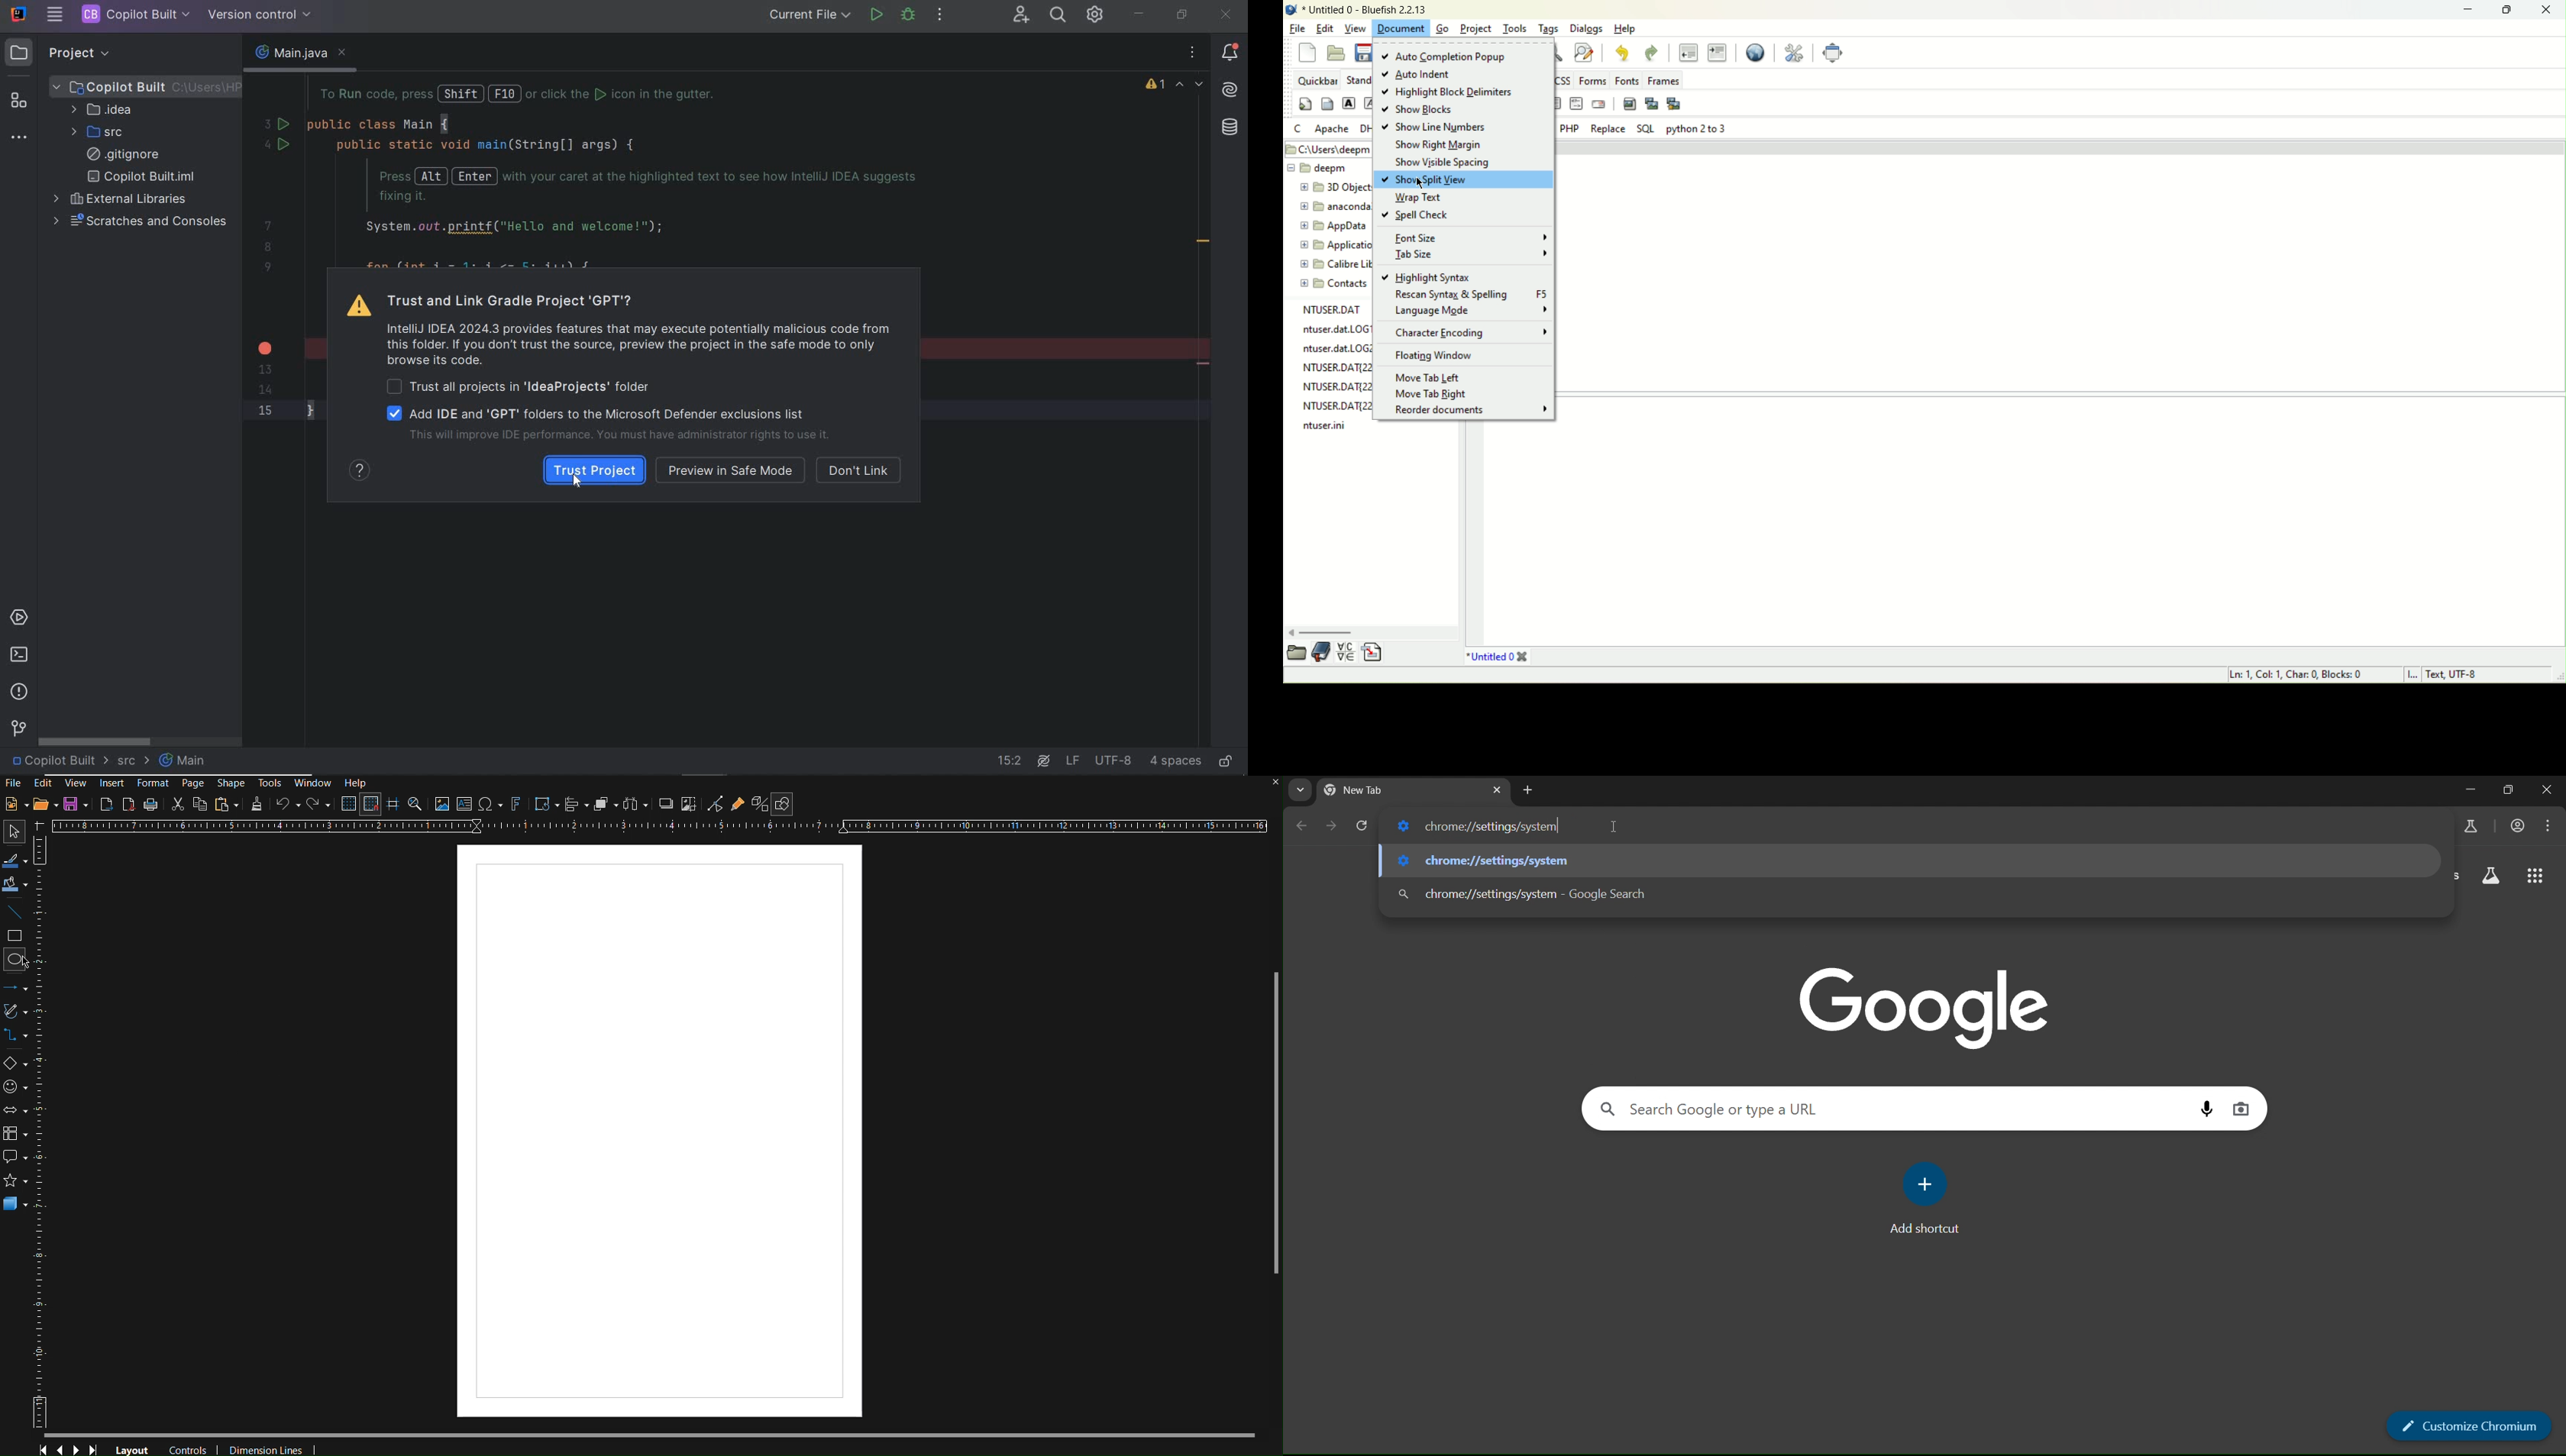 The height and width of the screenshot is (1456, 2576). What do you see at coordinates (19, 1087) in the screenshot?
I see `Symbol Shapes` at bounding box center [19, 1087].